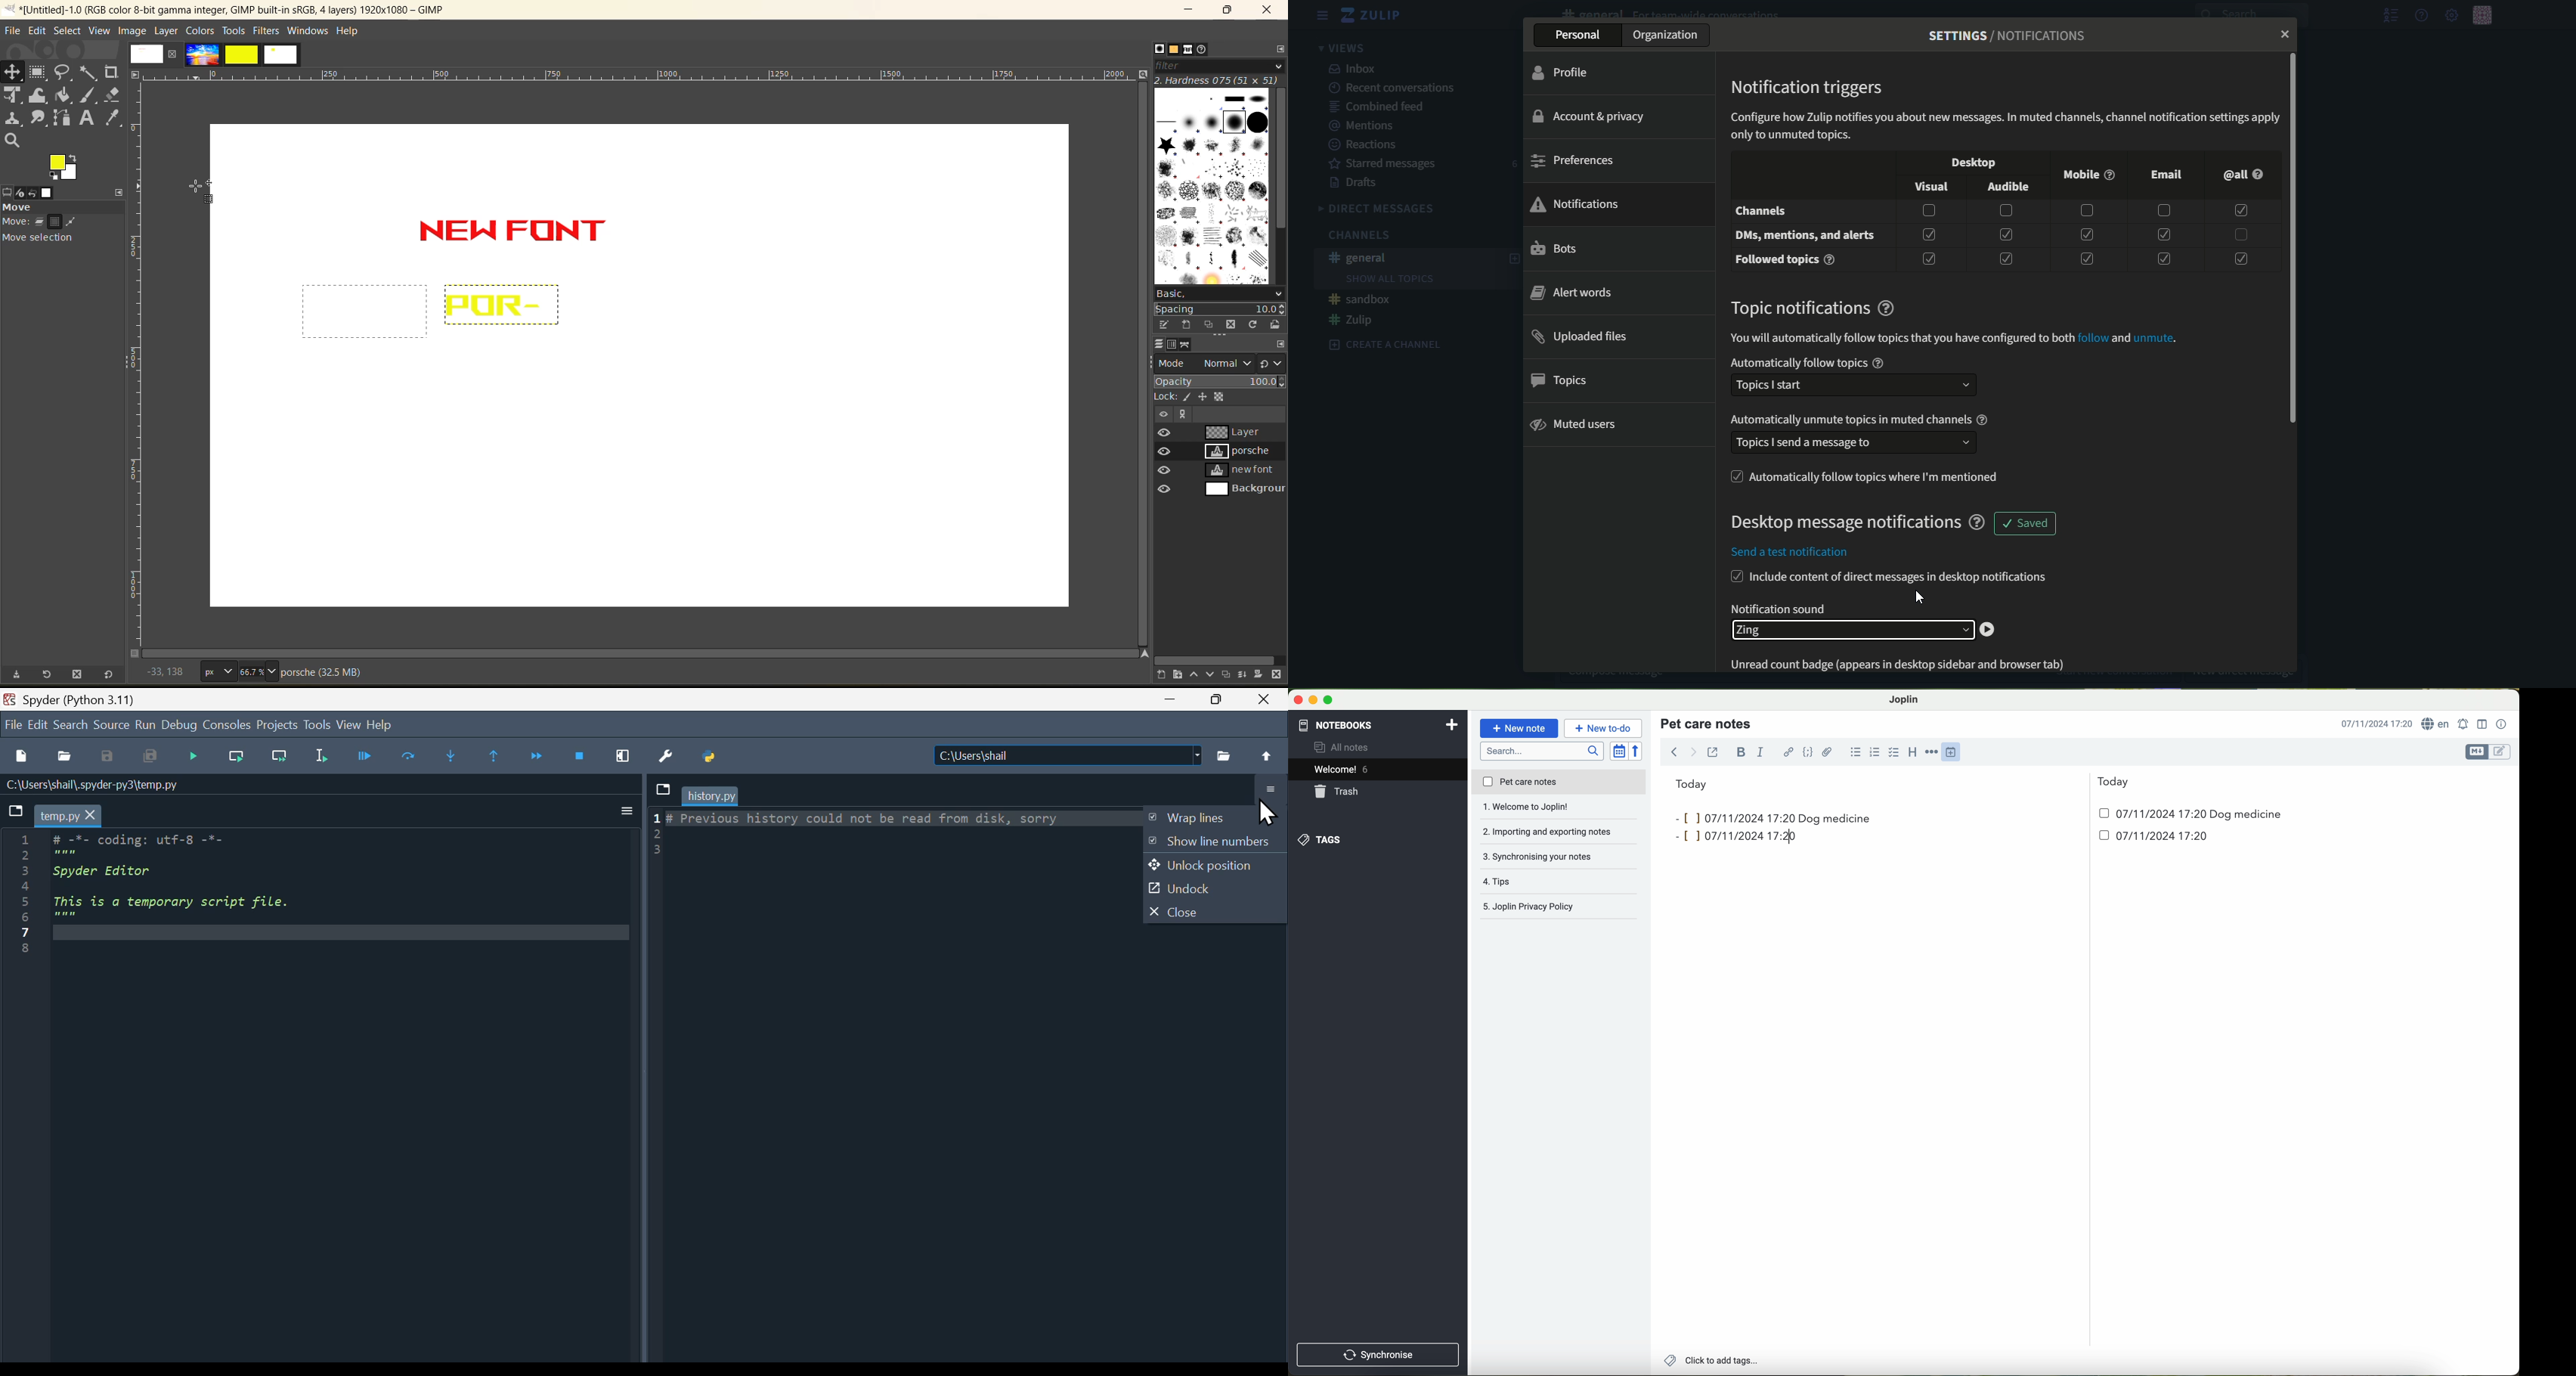 This screenshot has width=2576, height=1400. What do you see at coordinates (2390, 15) in the screenshot?
I see `show user list` at bounding box center [2390, 15].